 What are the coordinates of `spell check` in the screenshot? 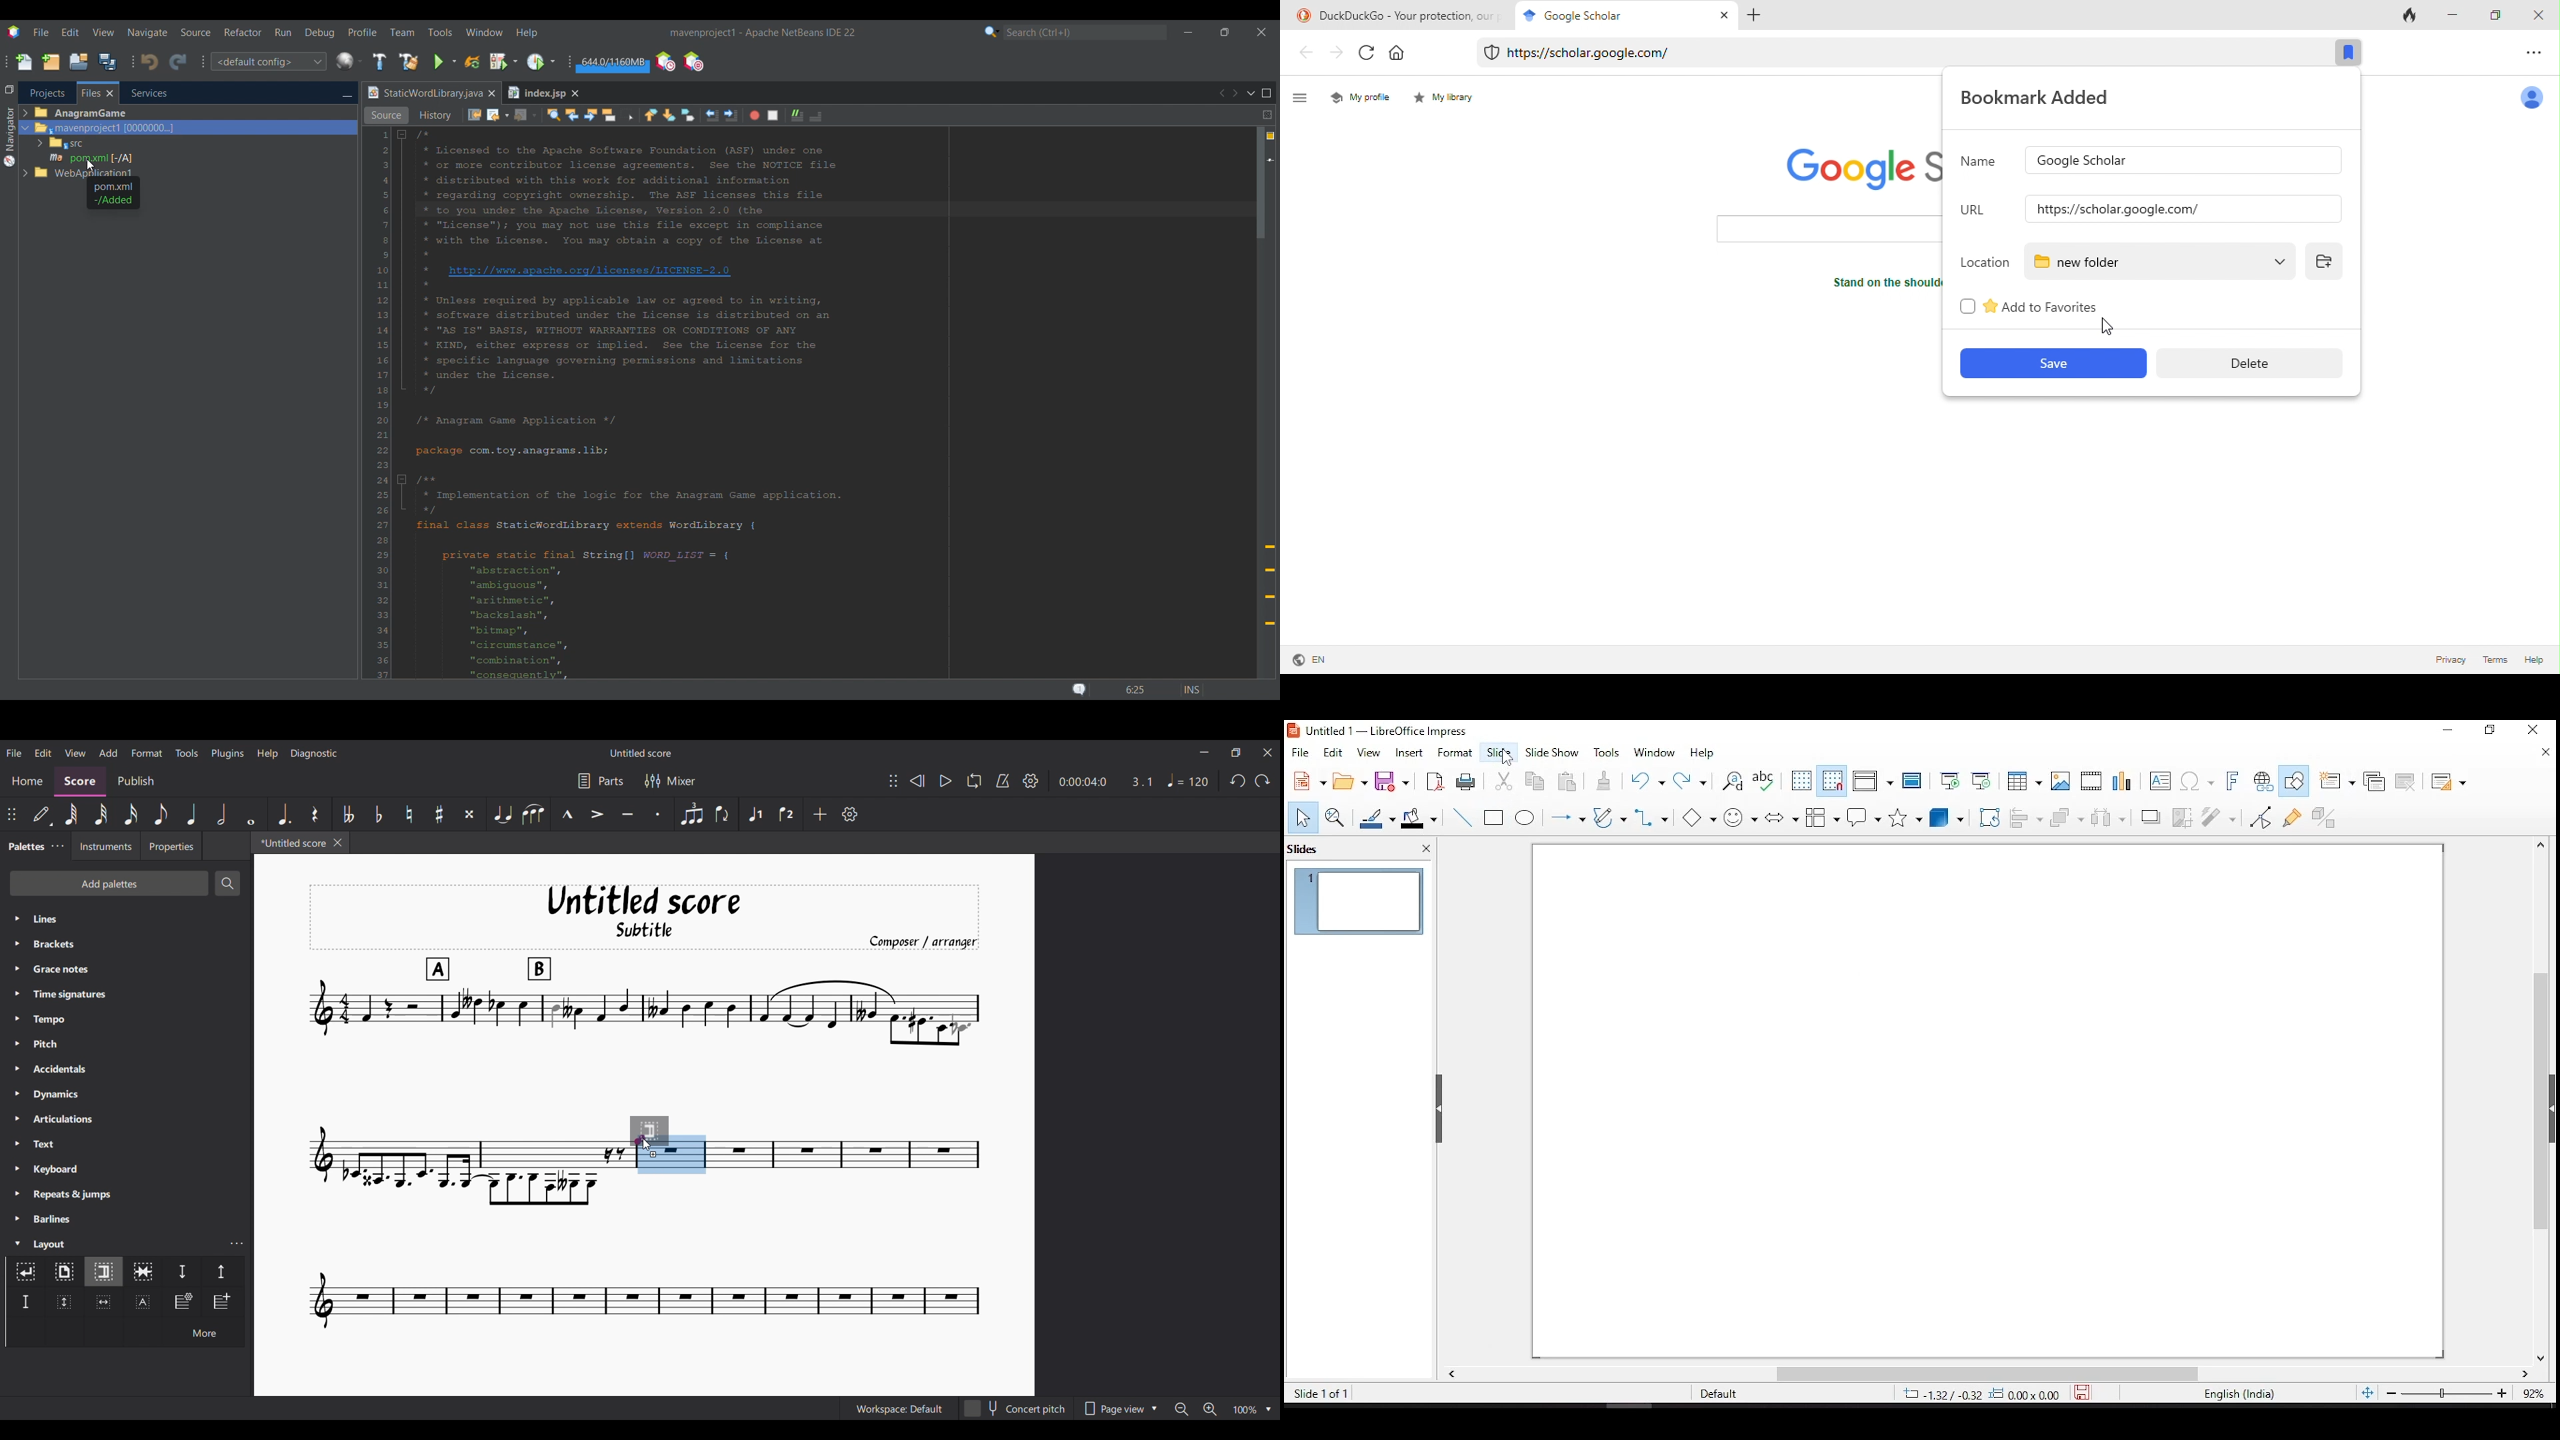 It's located at (1768, 780).